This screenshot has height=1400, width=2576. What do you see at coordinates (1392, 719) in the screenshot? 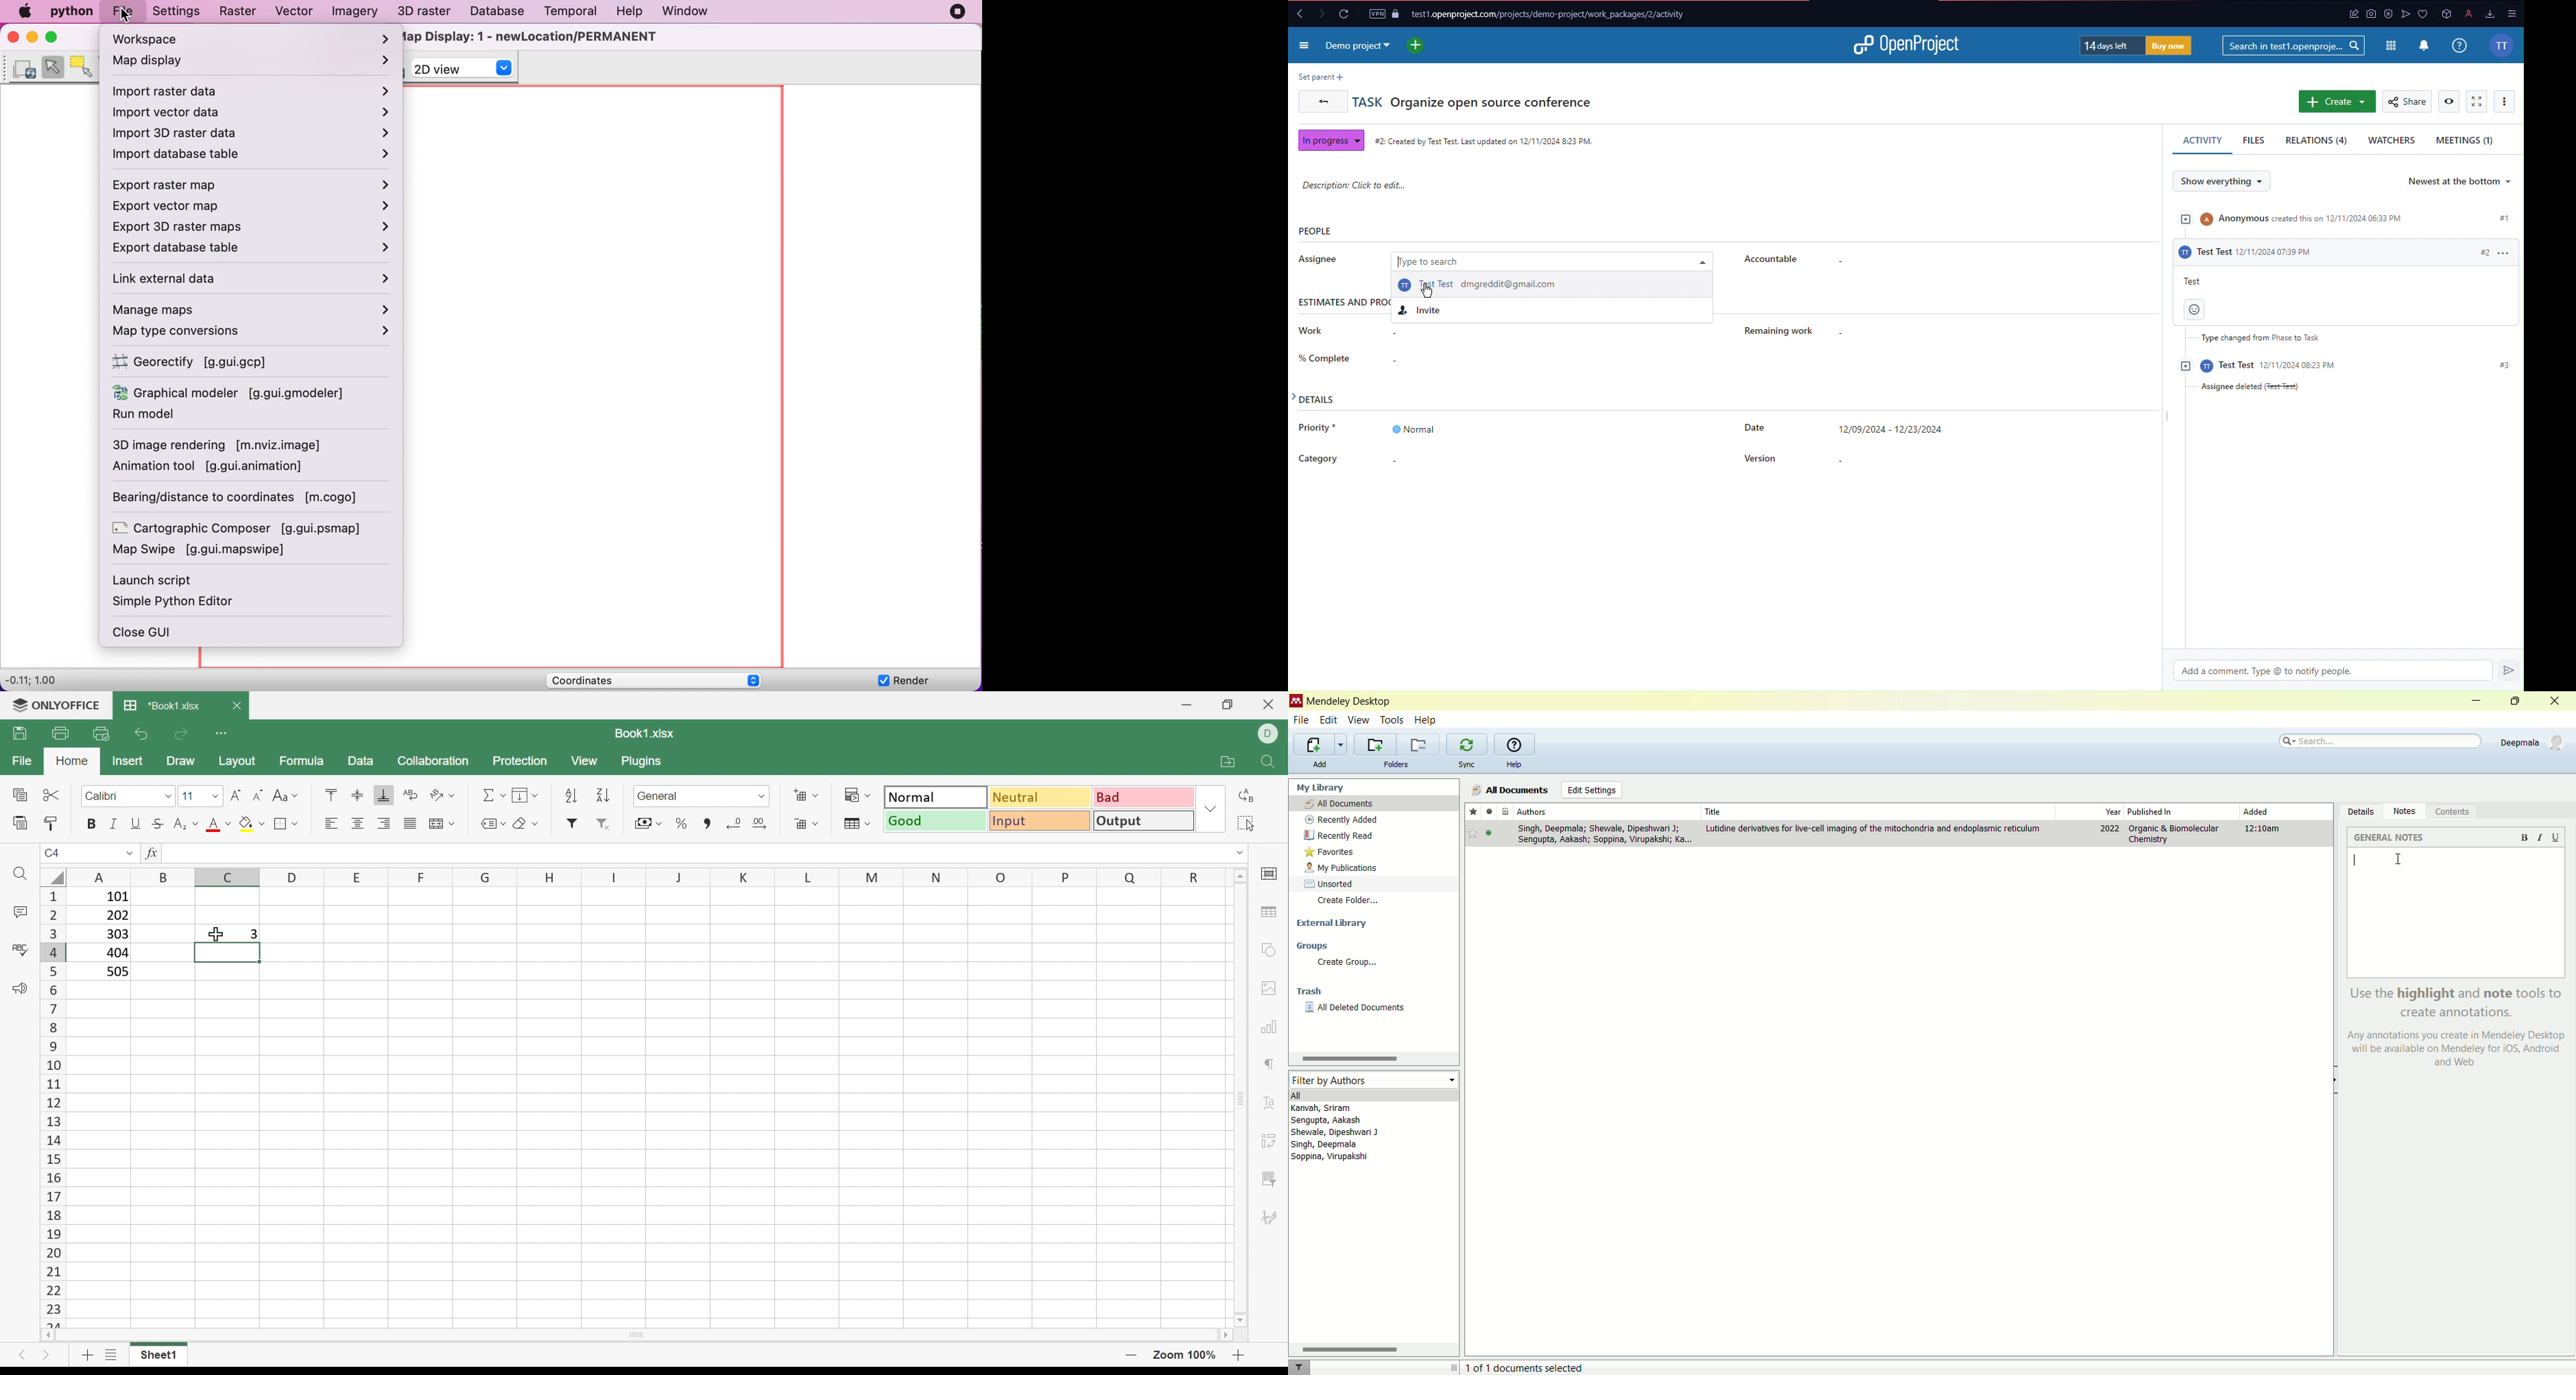
I see `tools` at bounding box center [1392, 719].